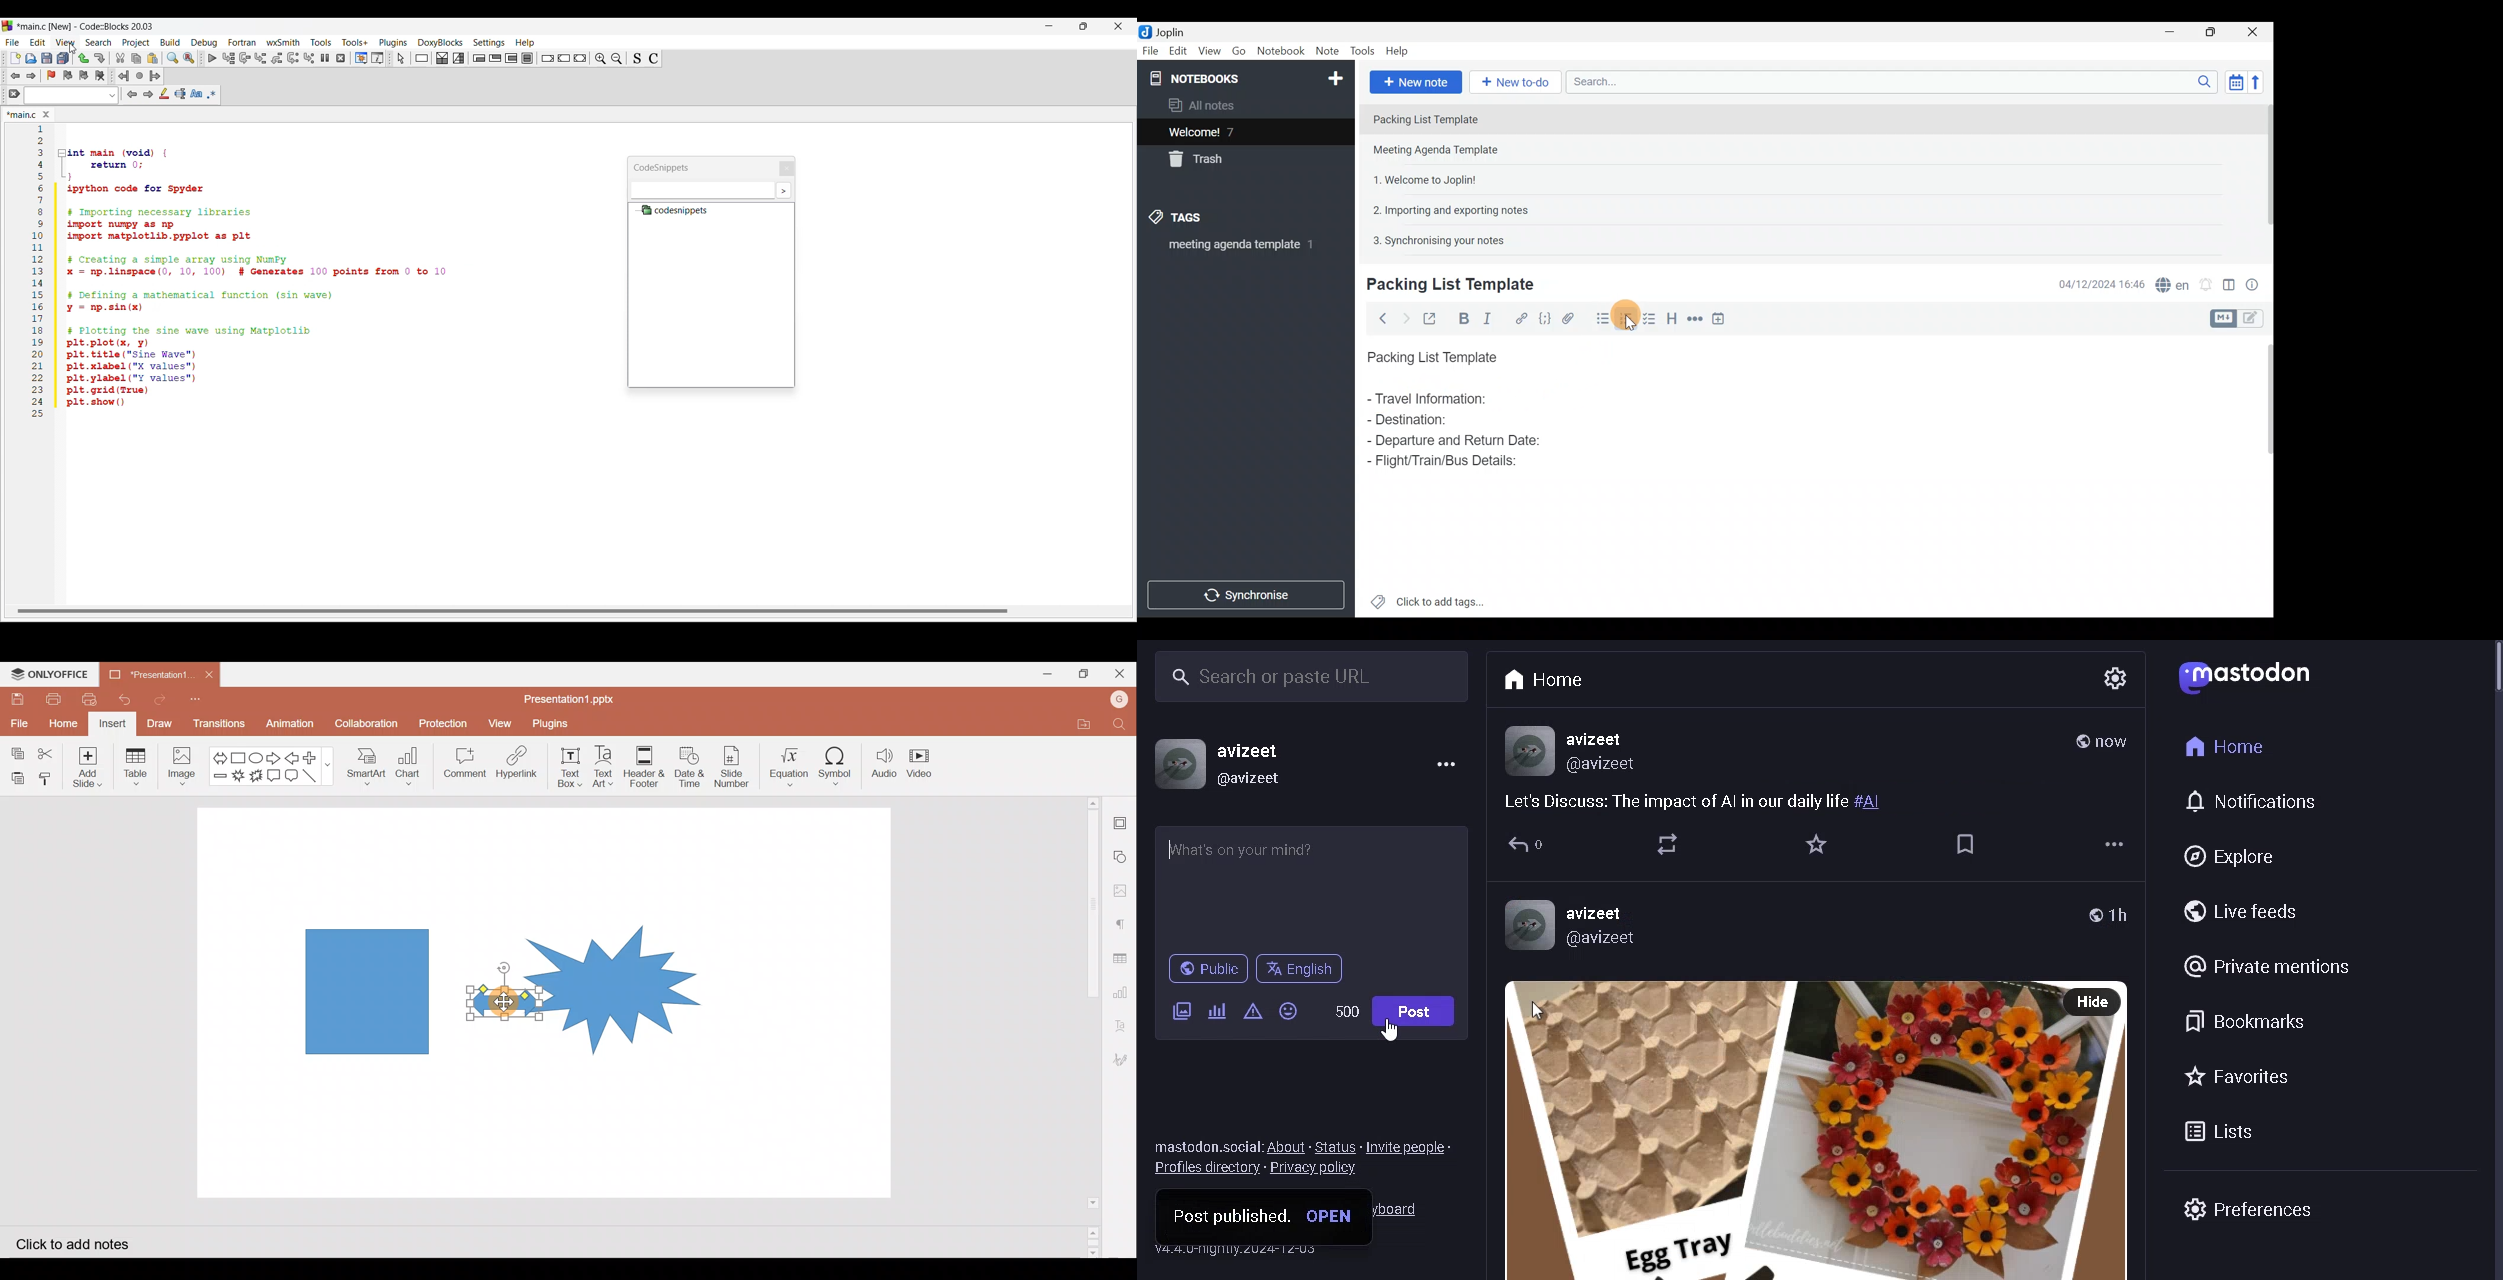 The height and width of the screenshot is (1288, 2520). I want to click on PROFILE PICTURE, so click(1178, 764).